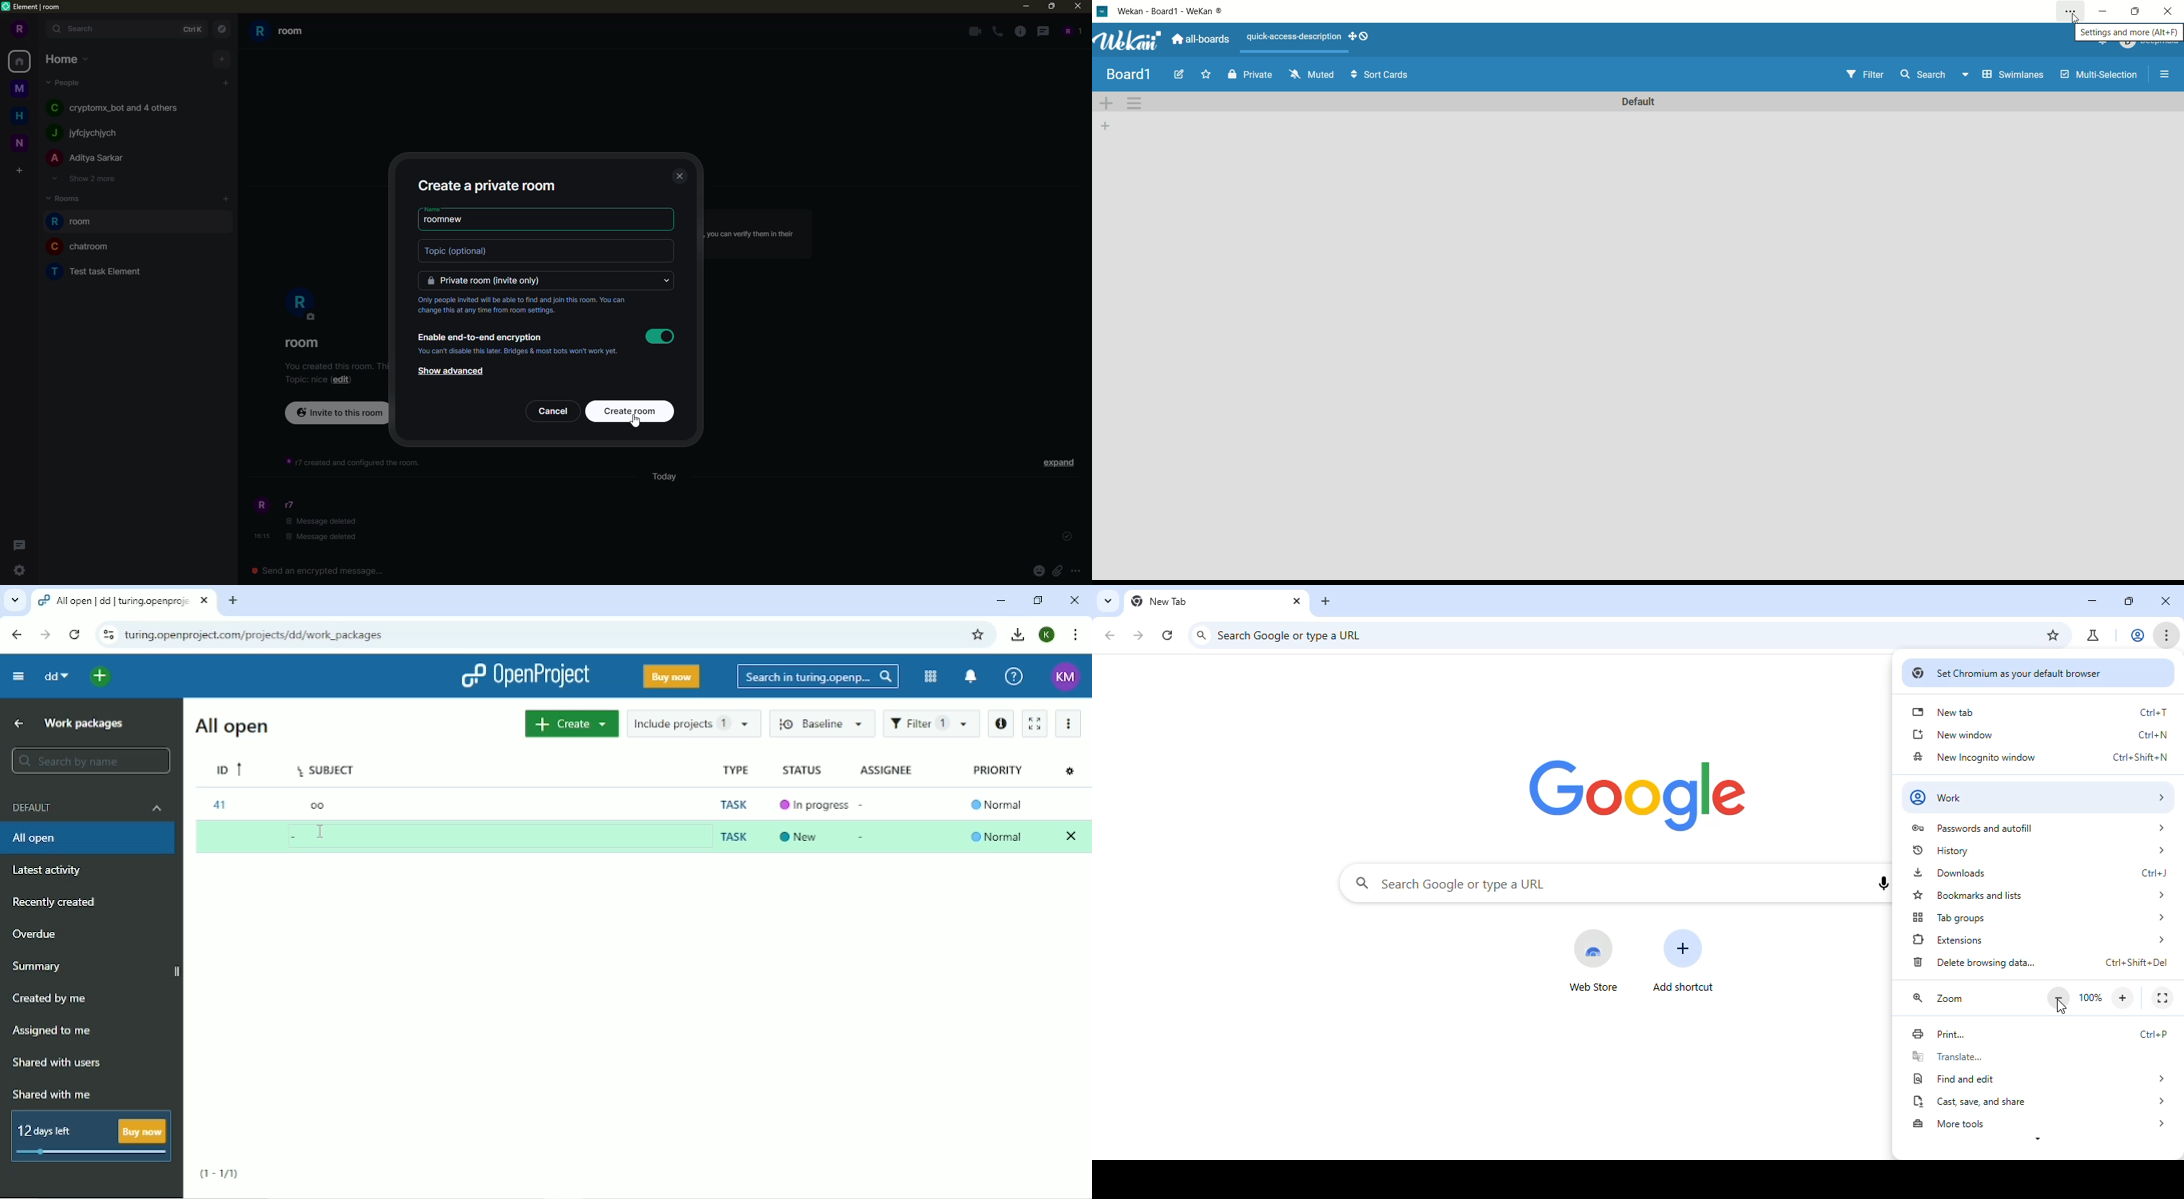 The height and width of the screenshot is (1204, 2184). What do you see at coordinates (2062, 1009) in the screenshot?
I see `cursor movement` at bounding box center [2062, 1009].